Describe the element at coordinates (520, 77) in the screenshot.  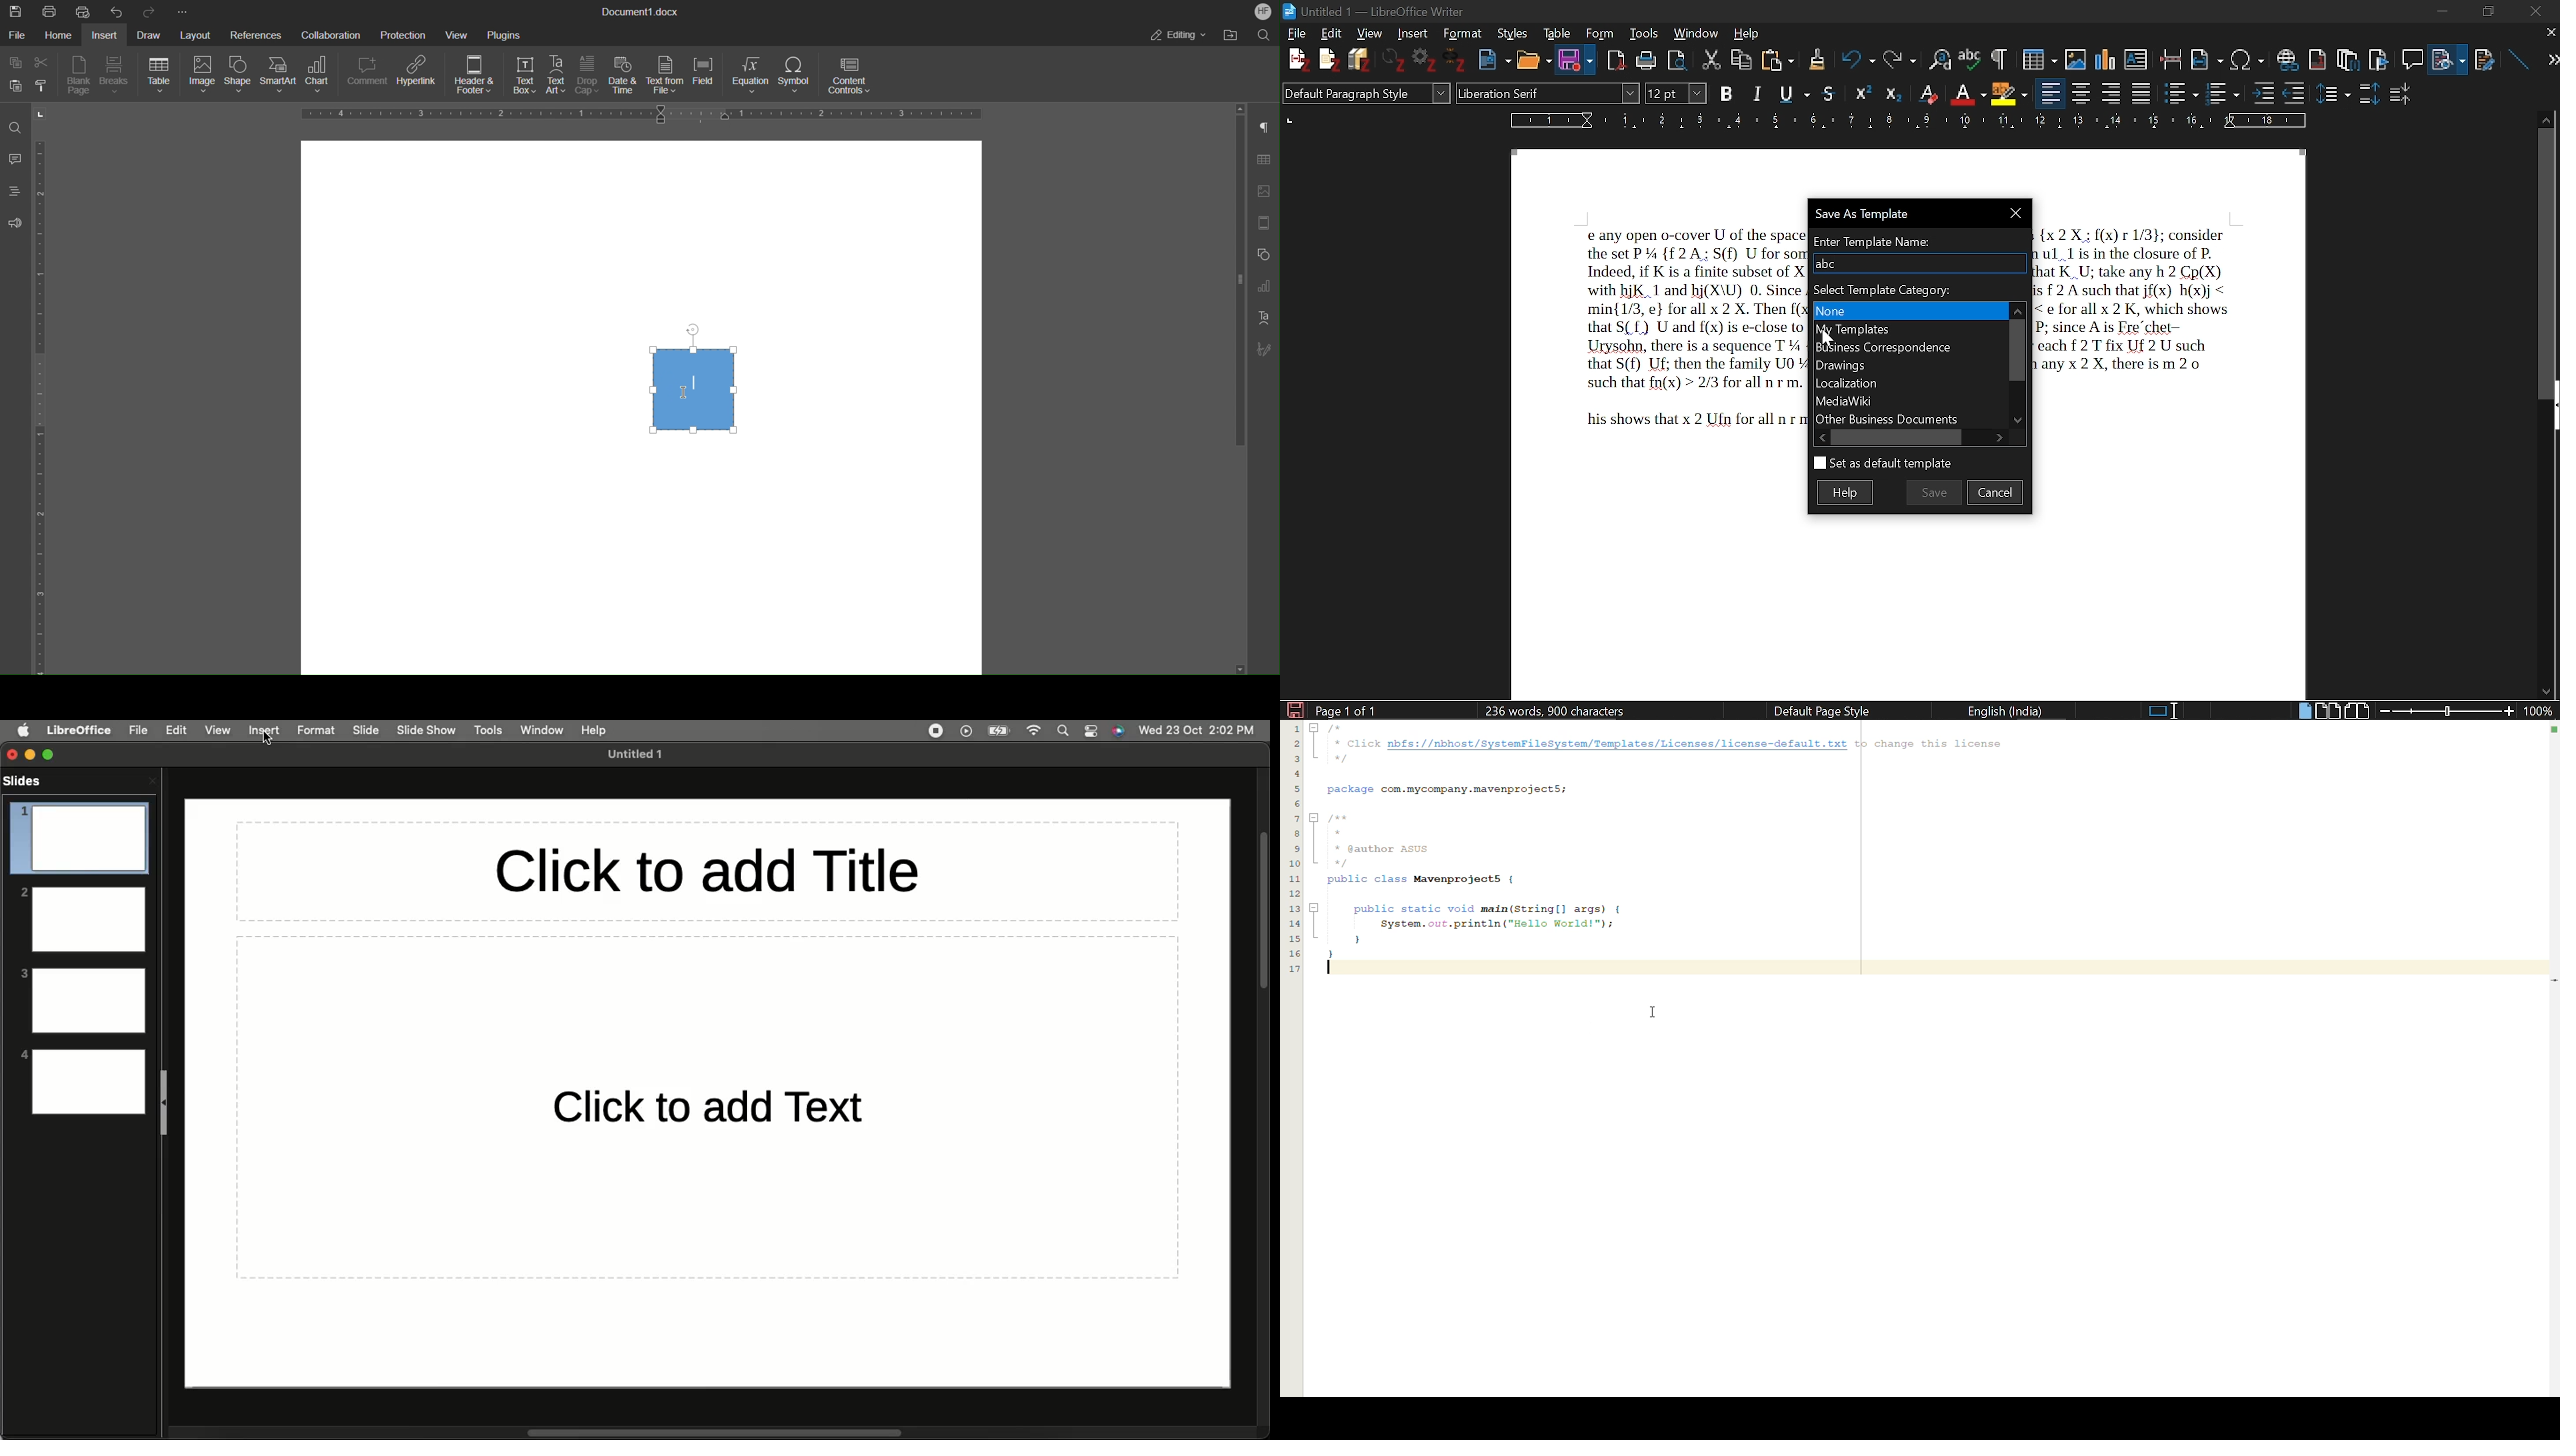
I see `Text Box` at that location.